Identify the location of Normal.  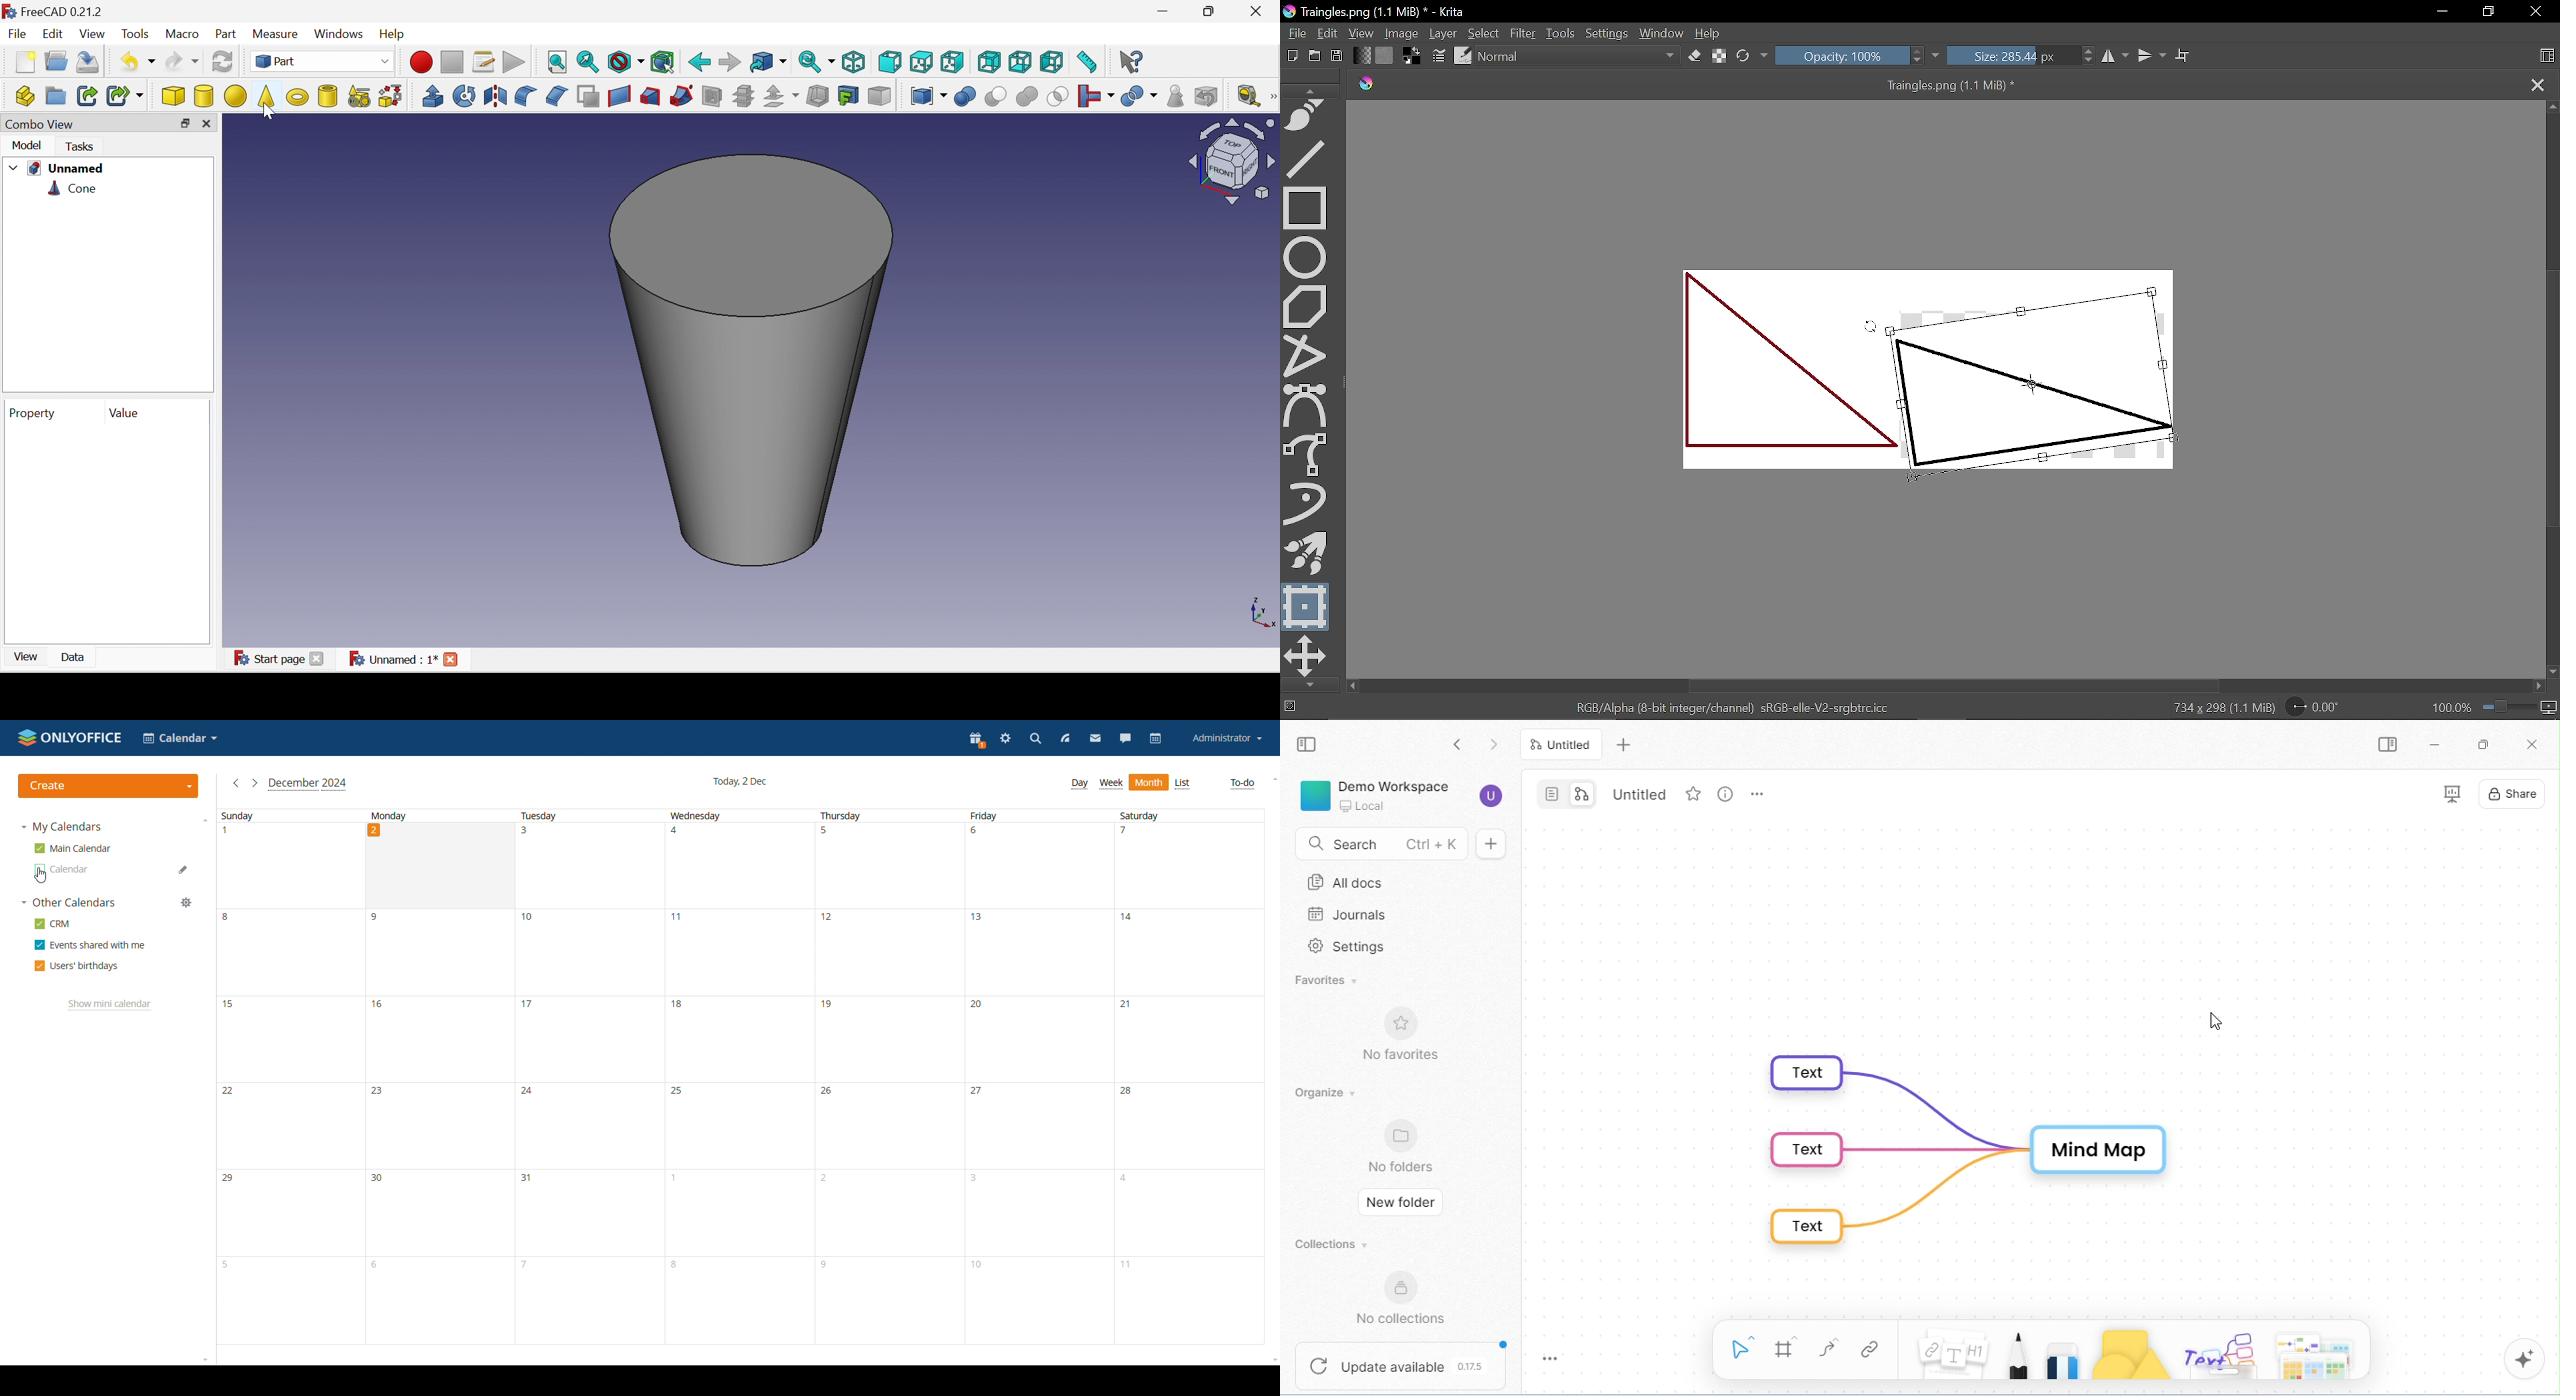
(1579, 58).